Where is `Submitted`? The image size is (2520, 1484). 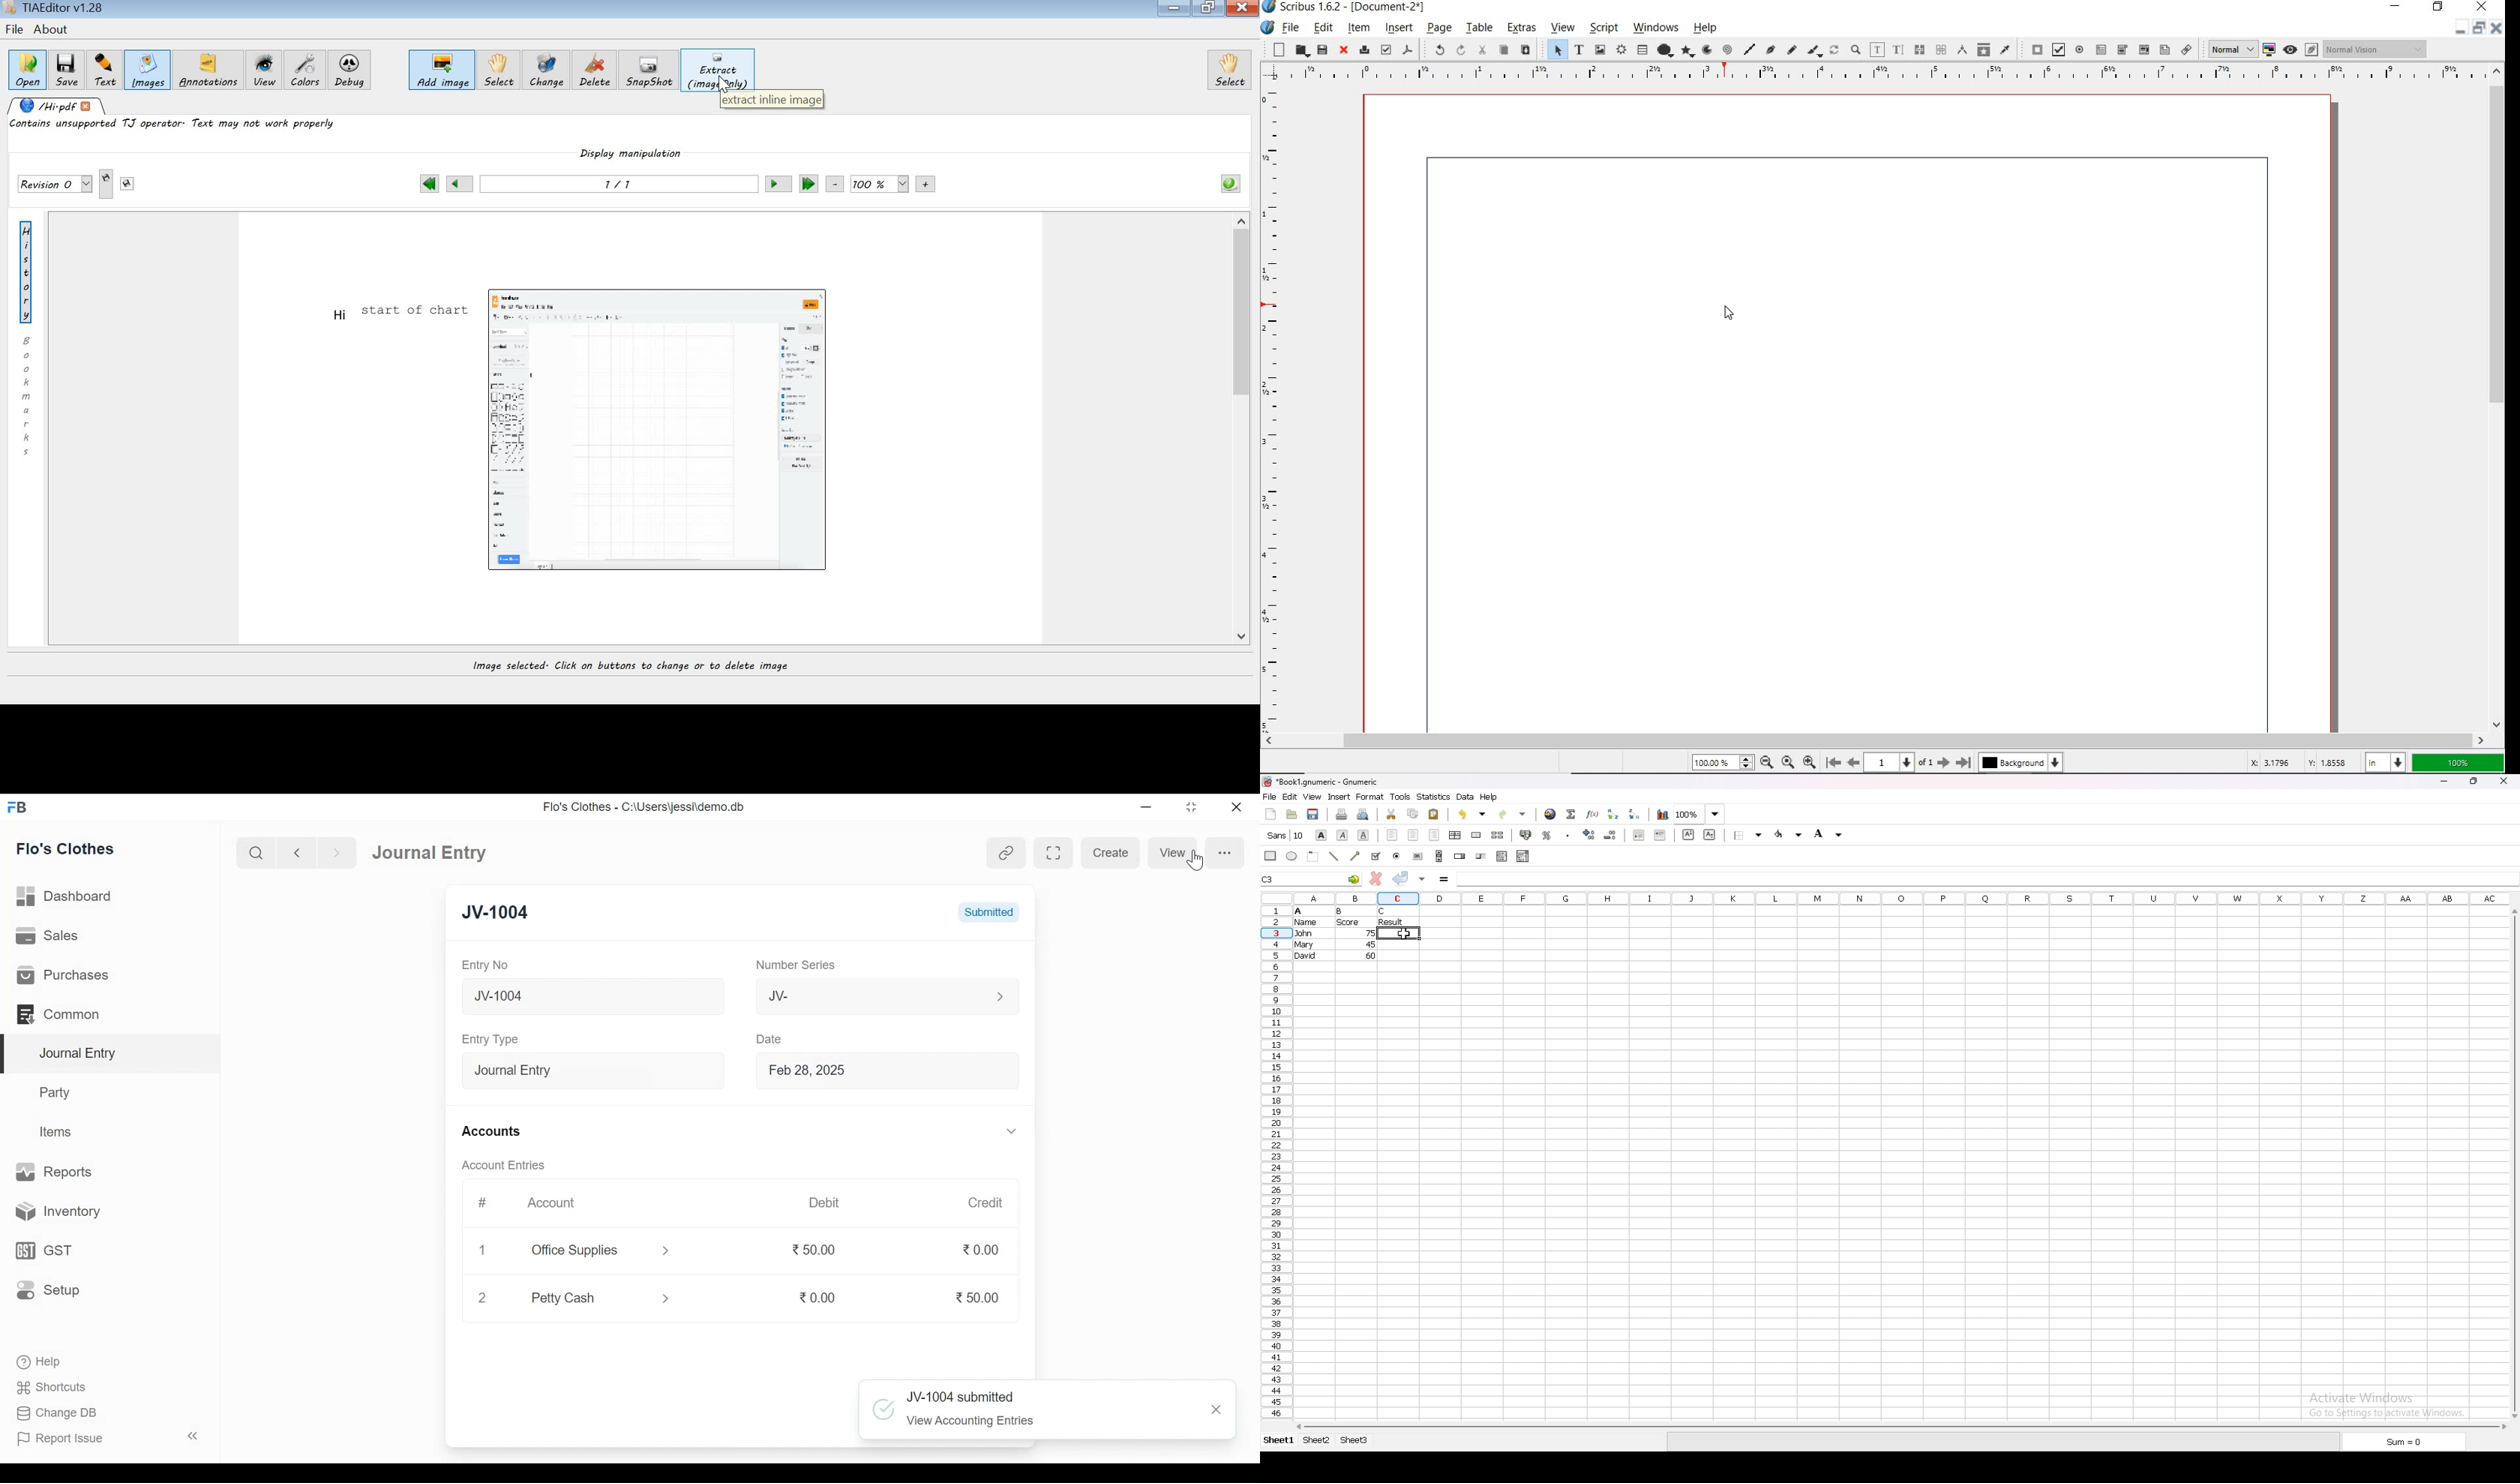
Submitted is located at coordinates (988, 911).